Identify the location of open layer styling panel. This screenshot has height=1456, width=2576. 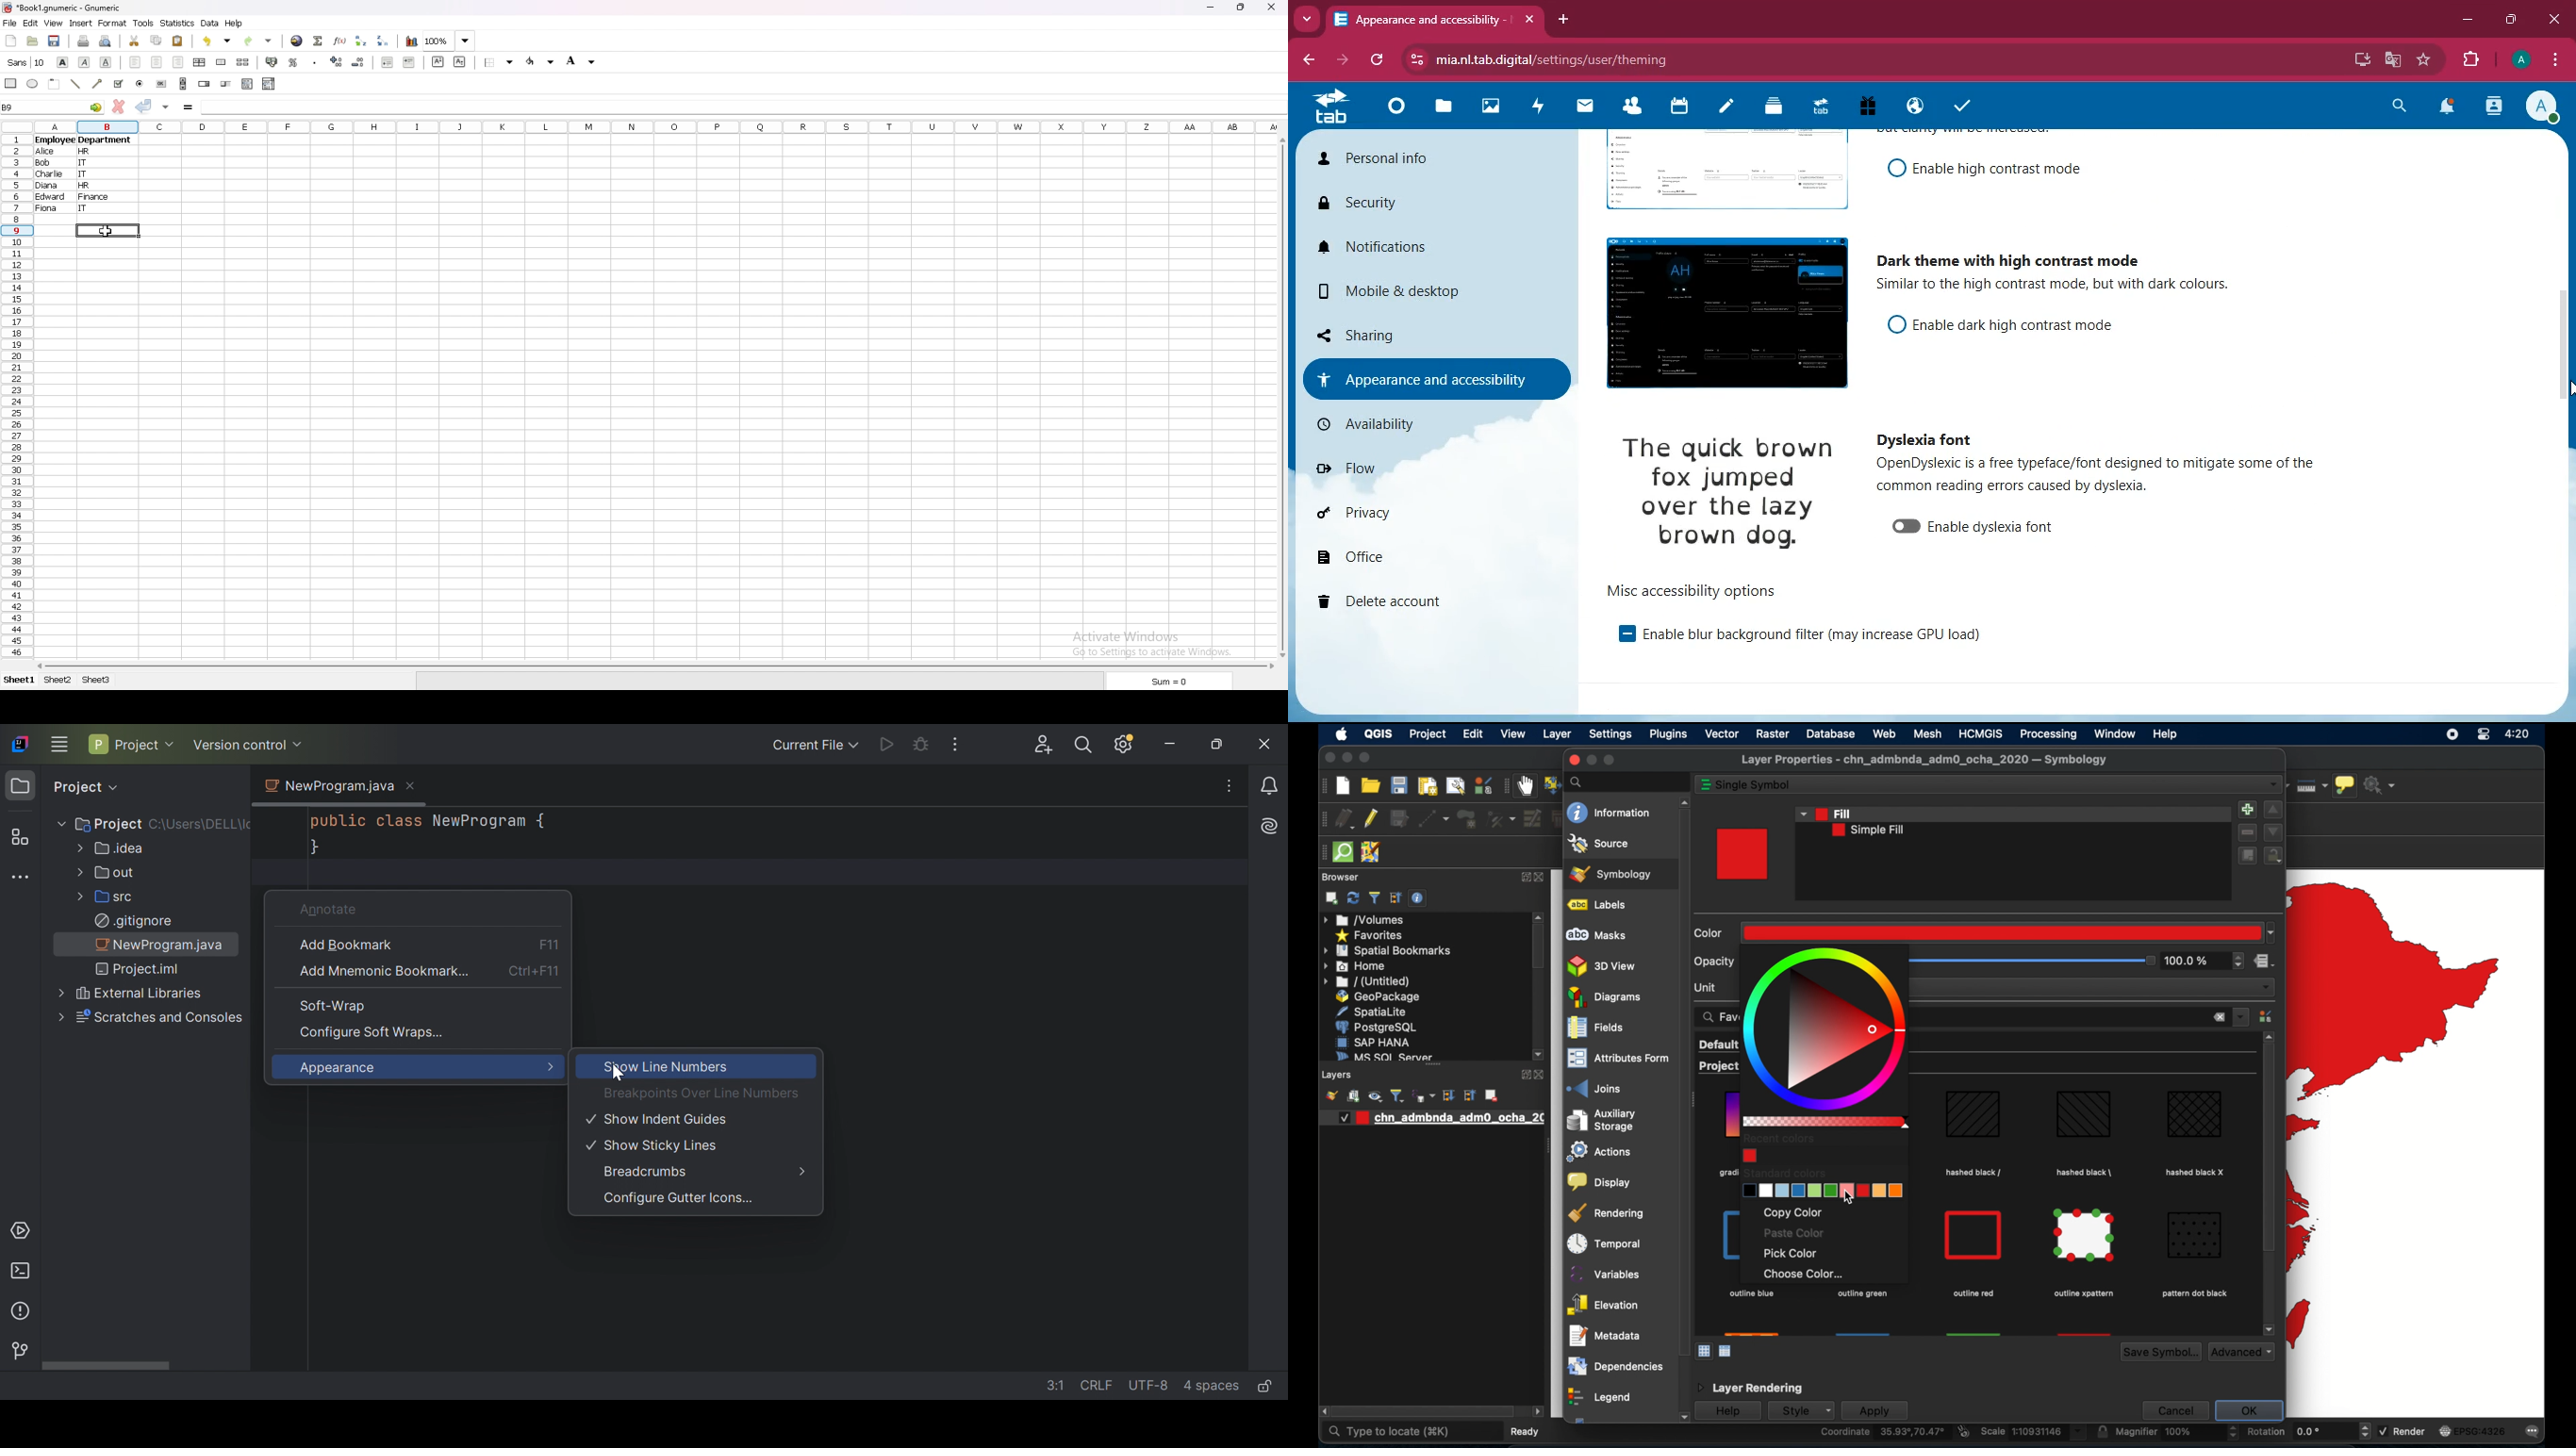
(1332, 1095).